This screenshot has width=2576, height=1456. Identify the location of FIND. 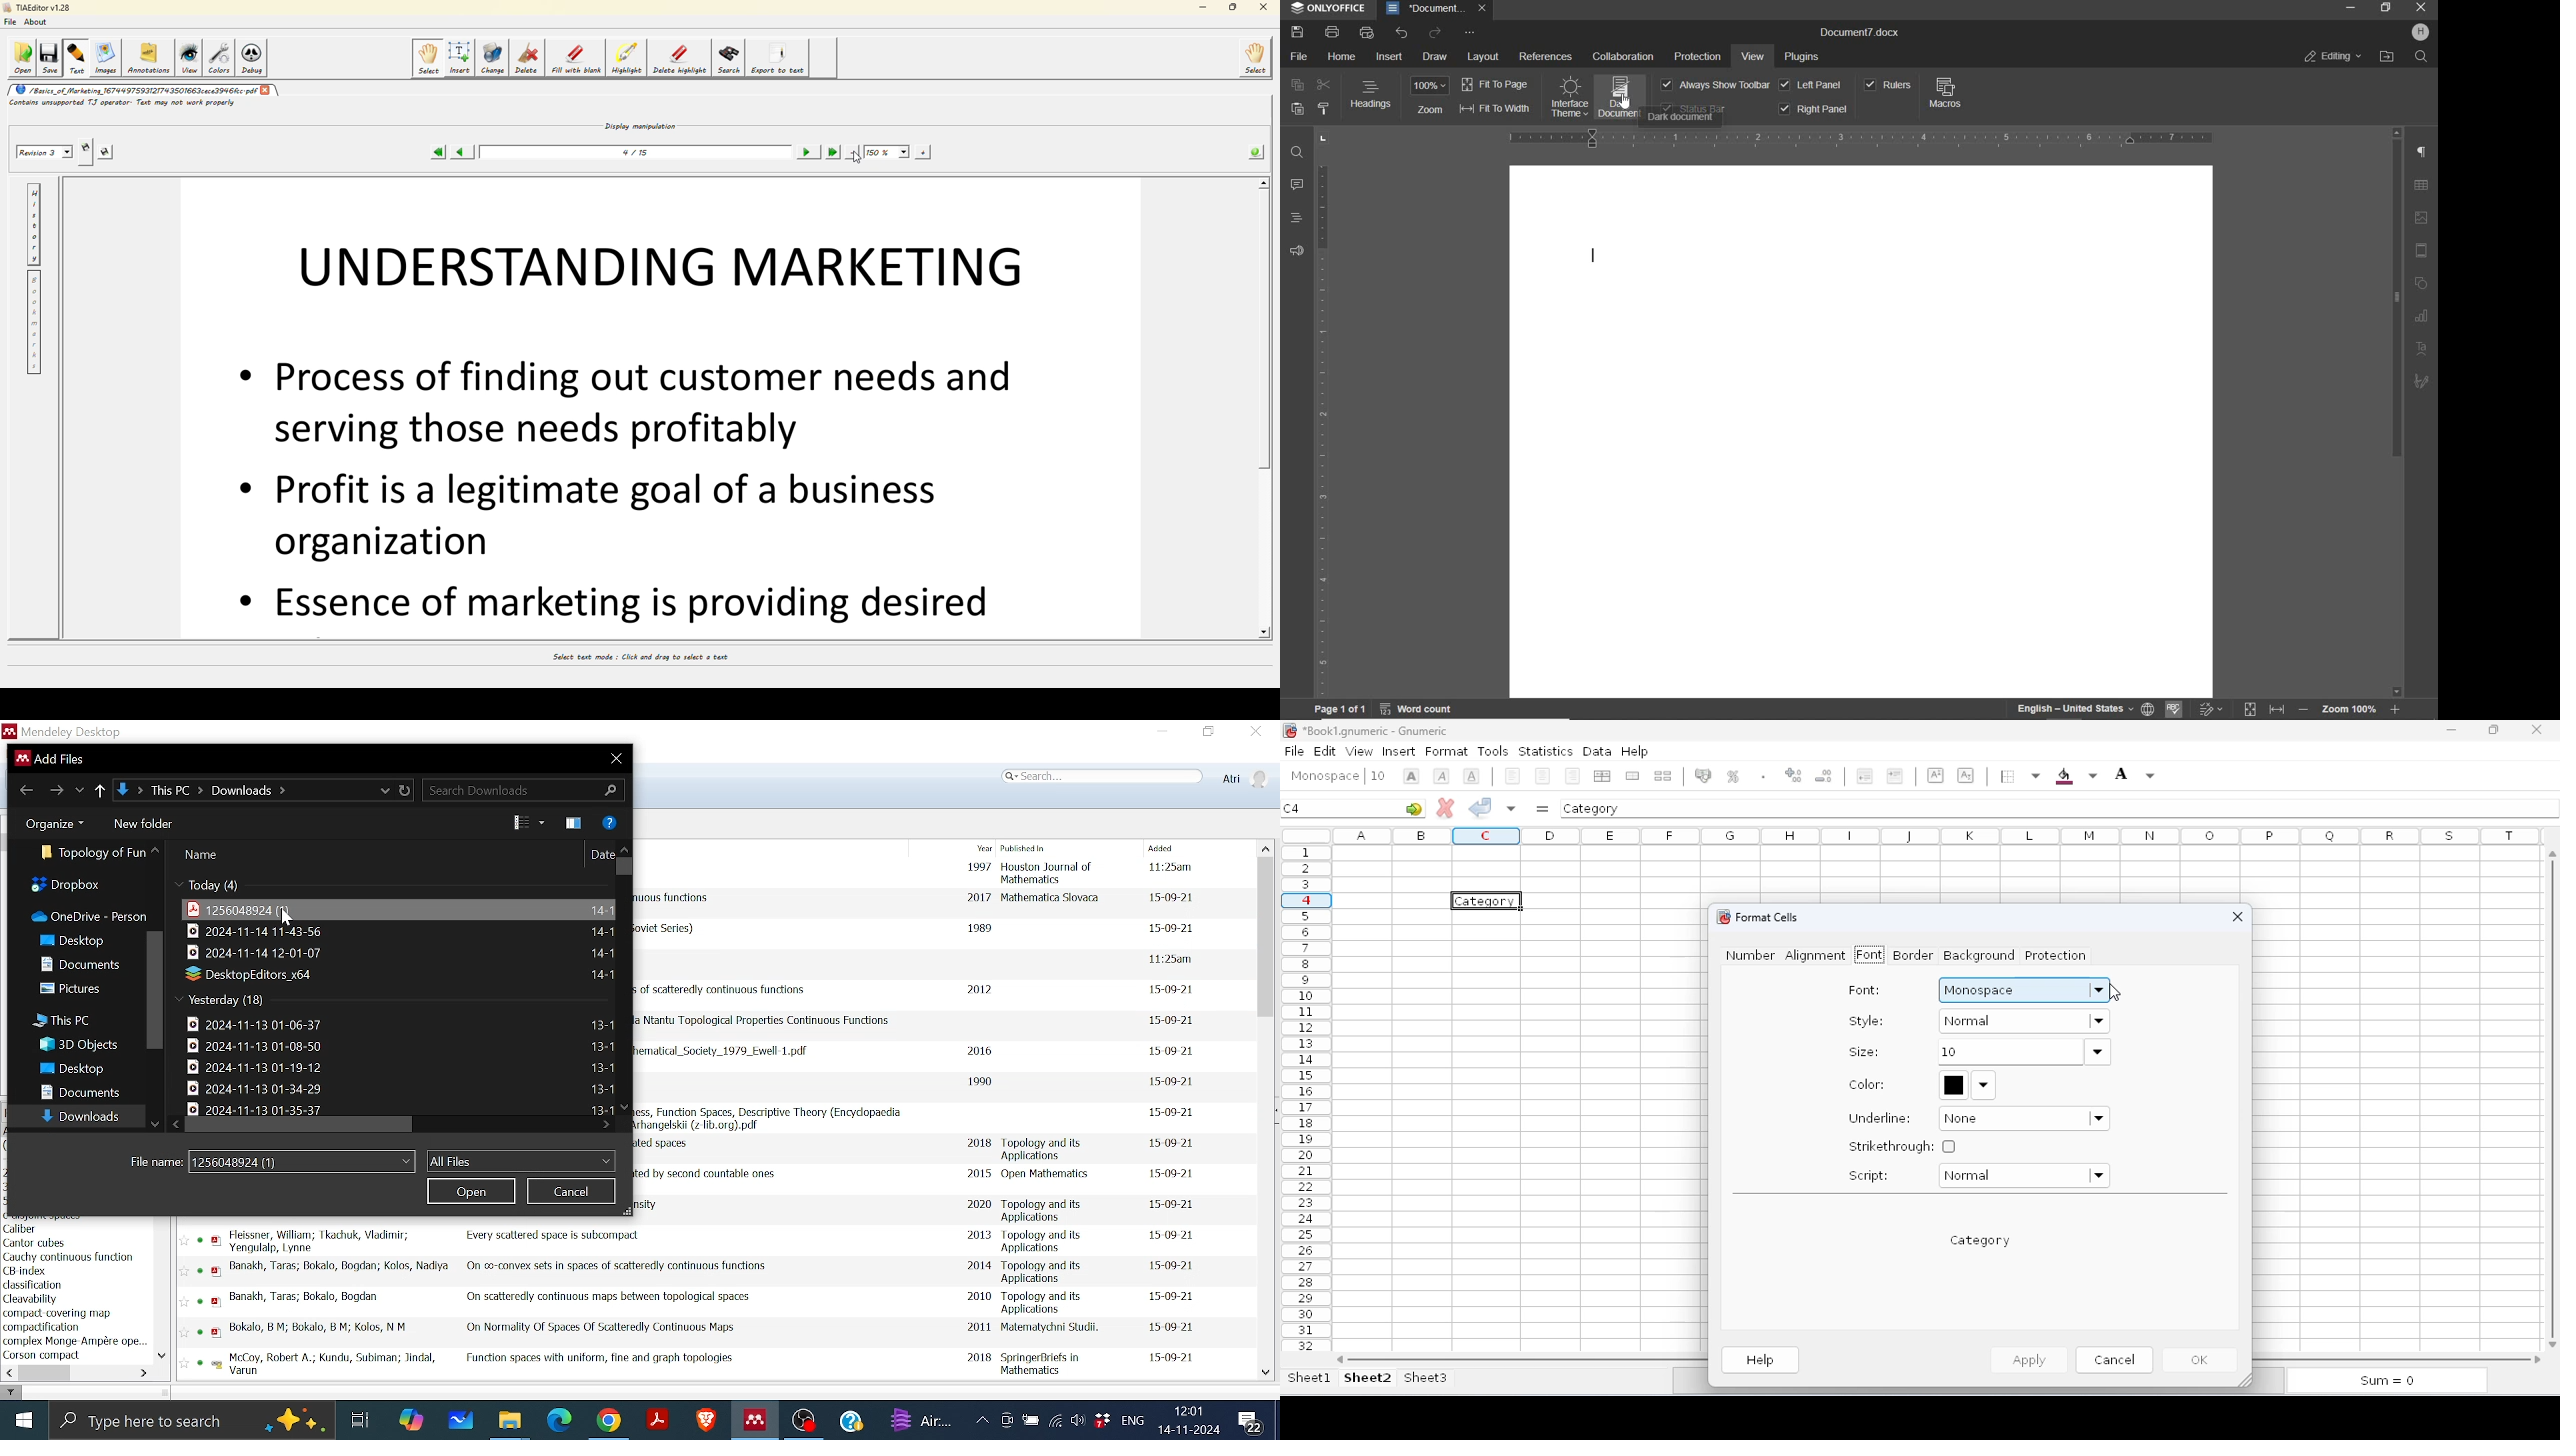
(1297, 154).